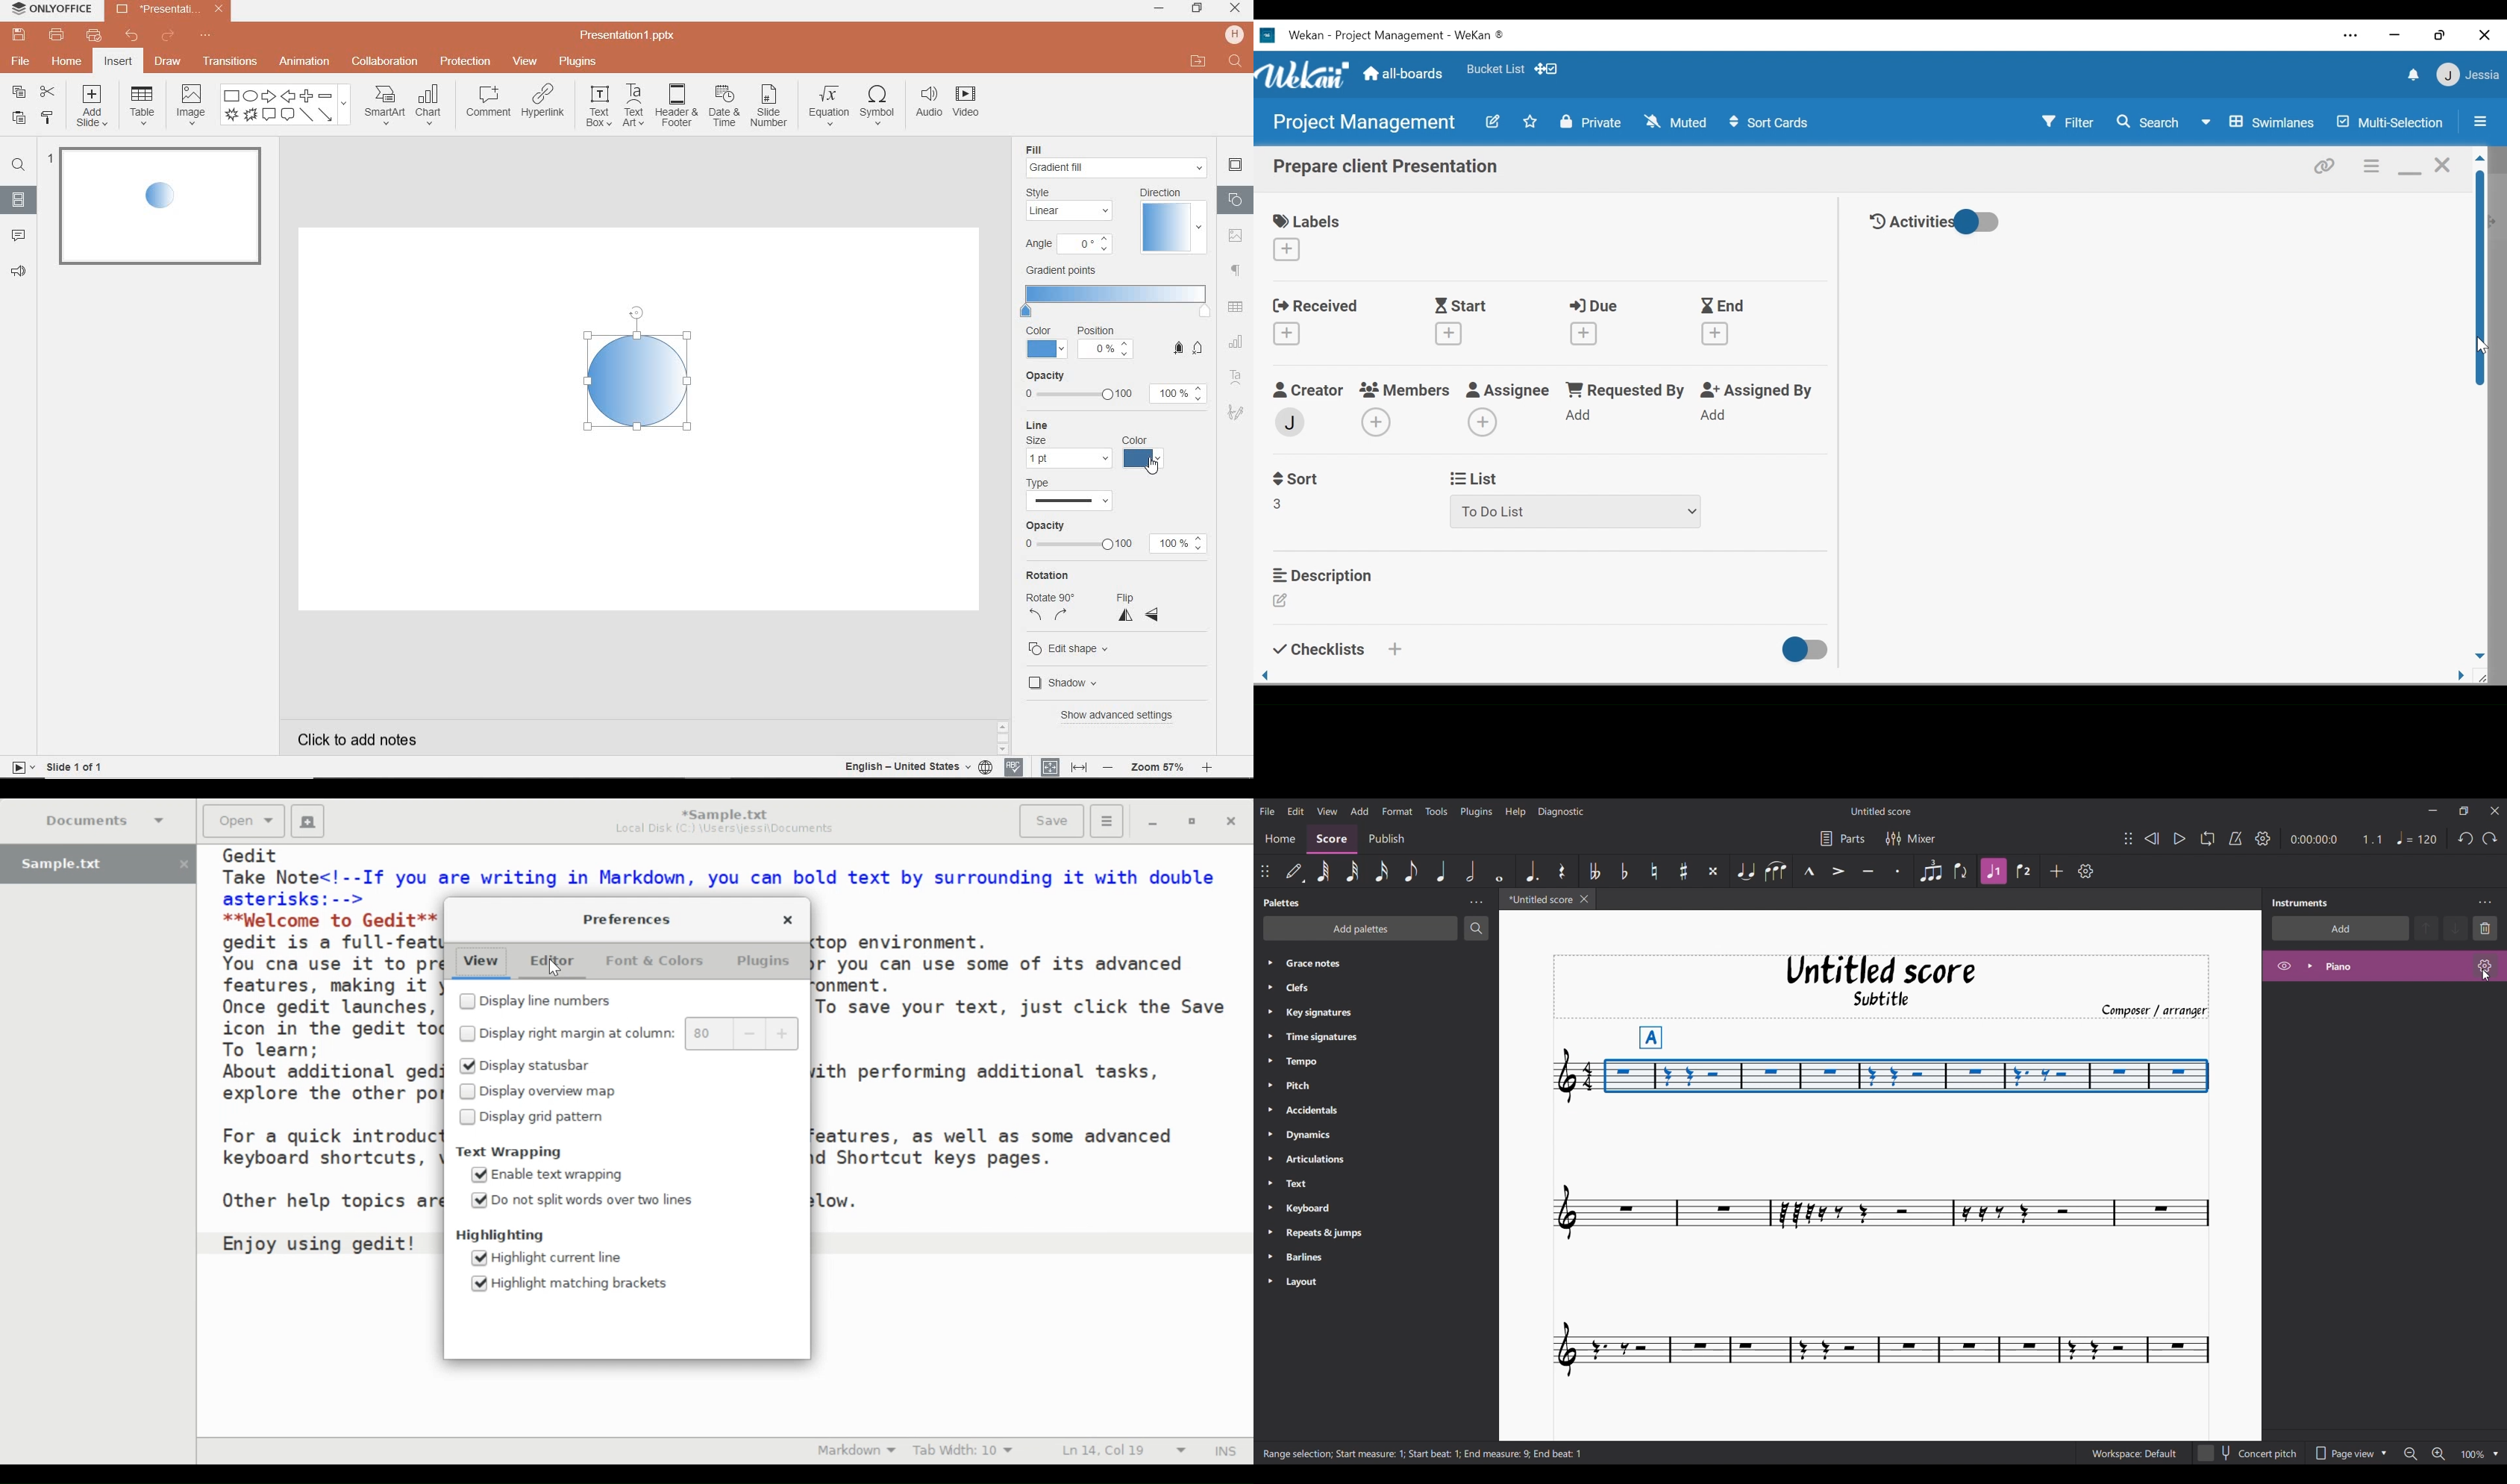 The width and height of the screenshot is (2520, 1484). Describe the element at coordinates (1051, 766) in the screenshot. I see `fit to slide` at that location.